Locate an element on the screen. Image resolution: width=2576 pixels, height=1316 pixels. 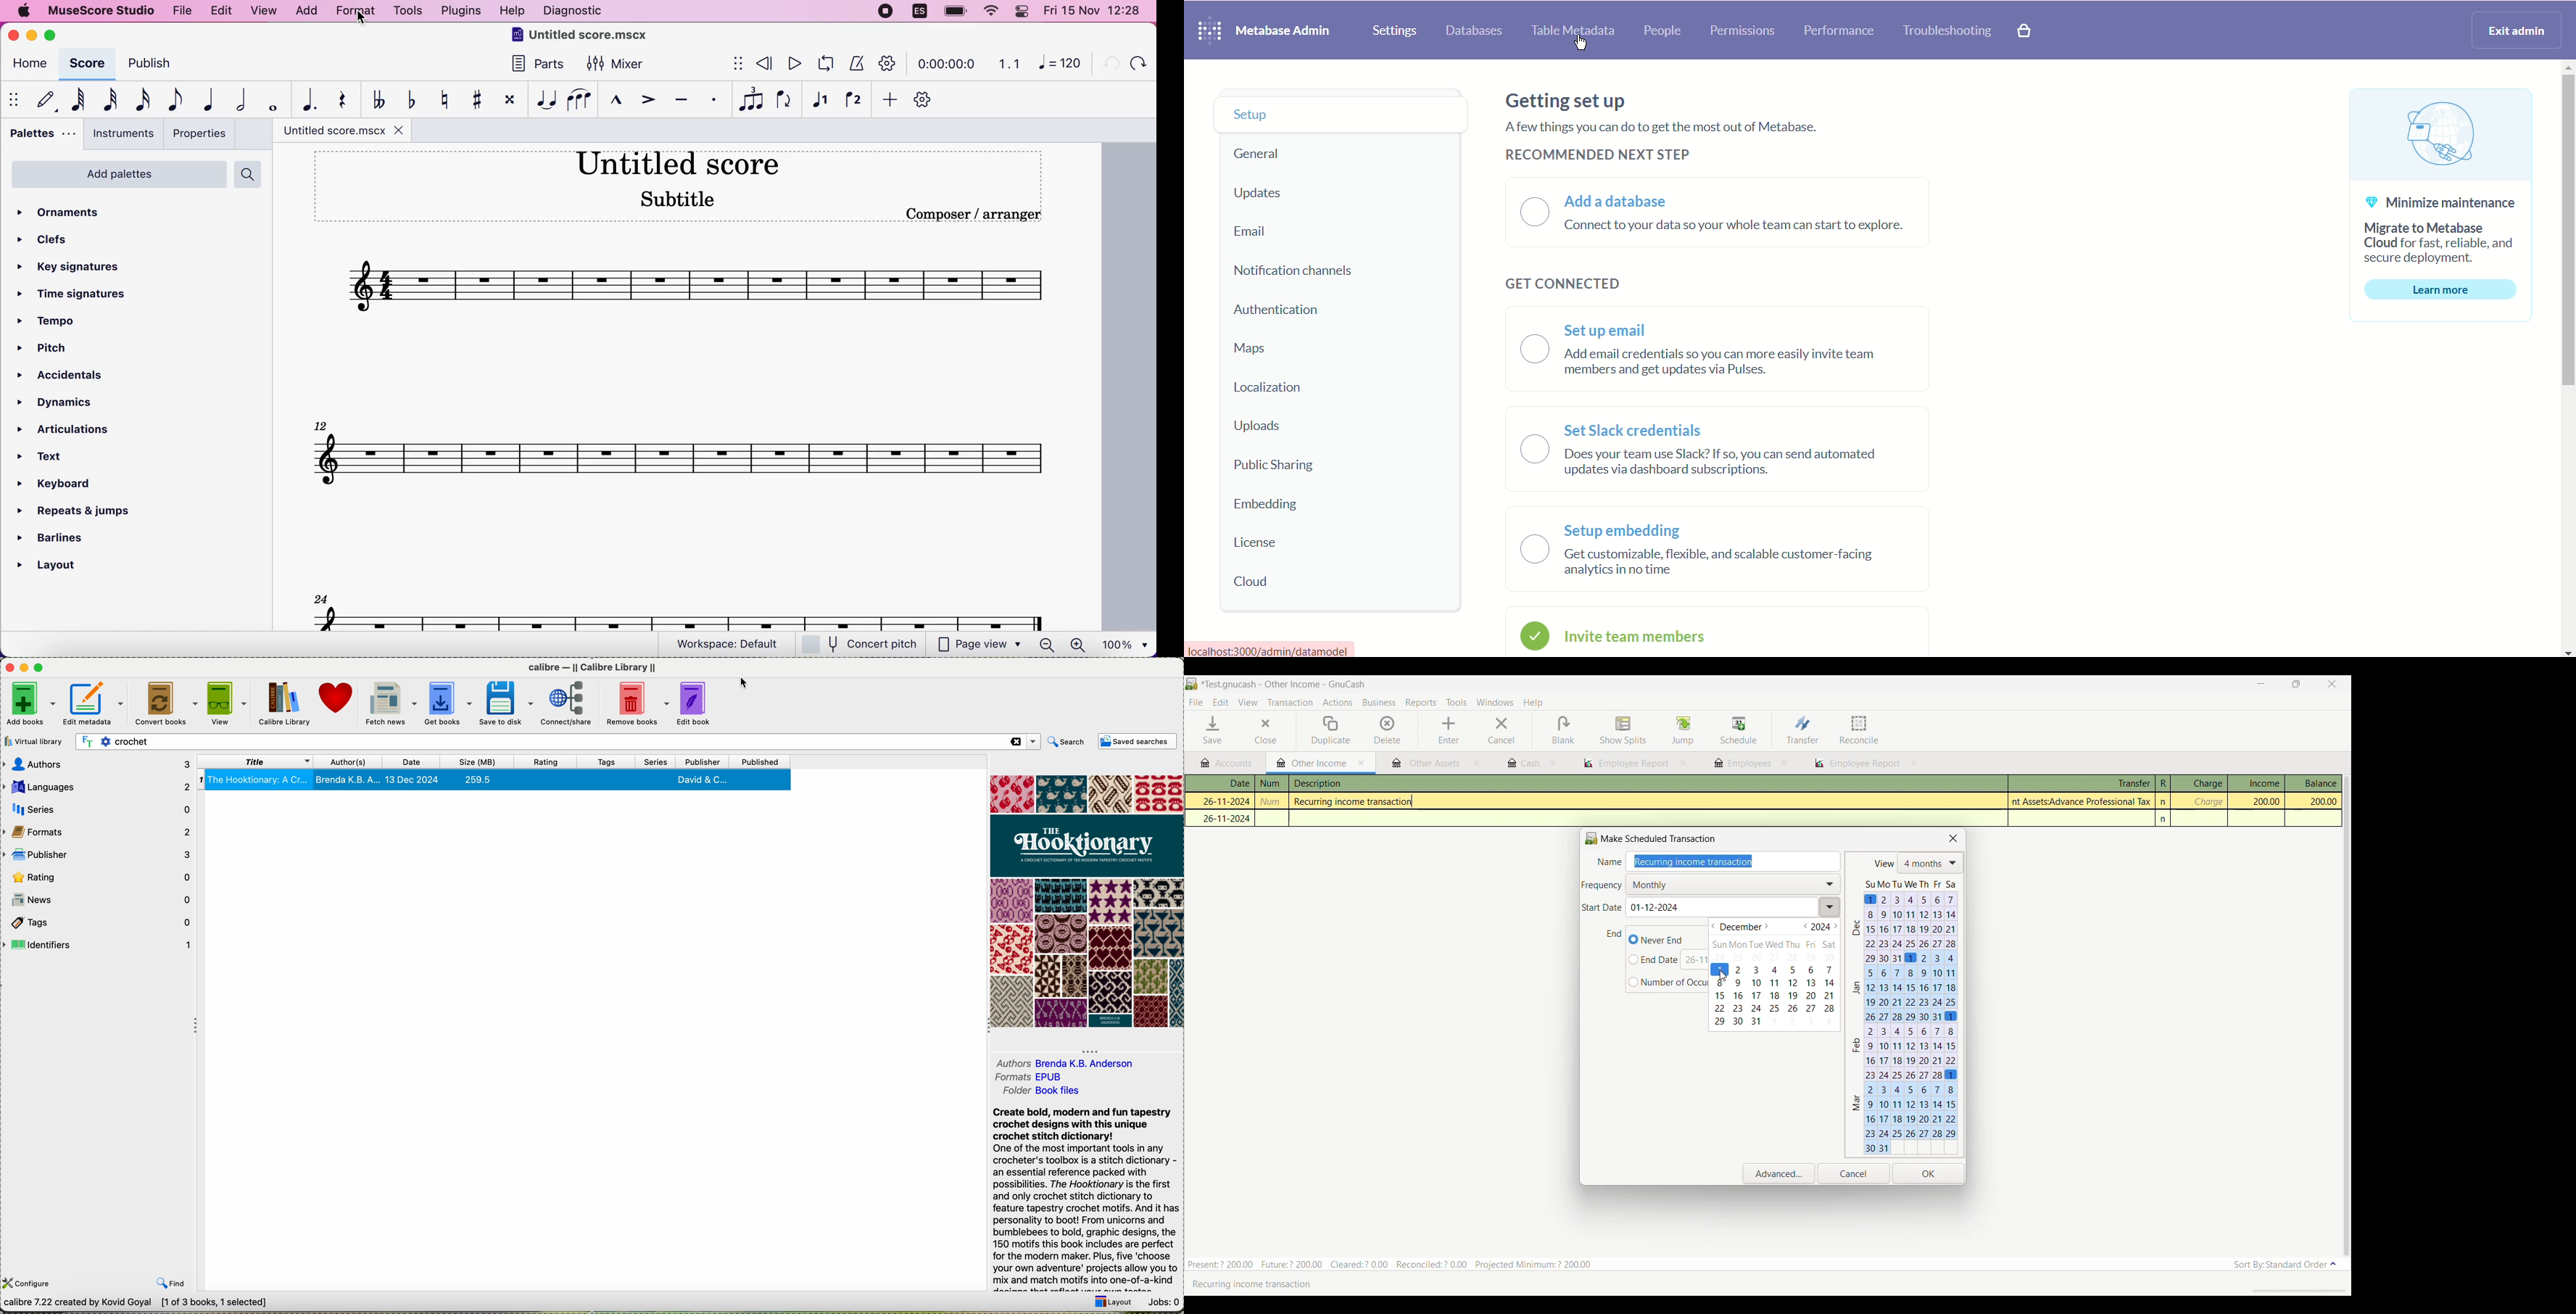
tenuto is located at coordinates (681, 100).